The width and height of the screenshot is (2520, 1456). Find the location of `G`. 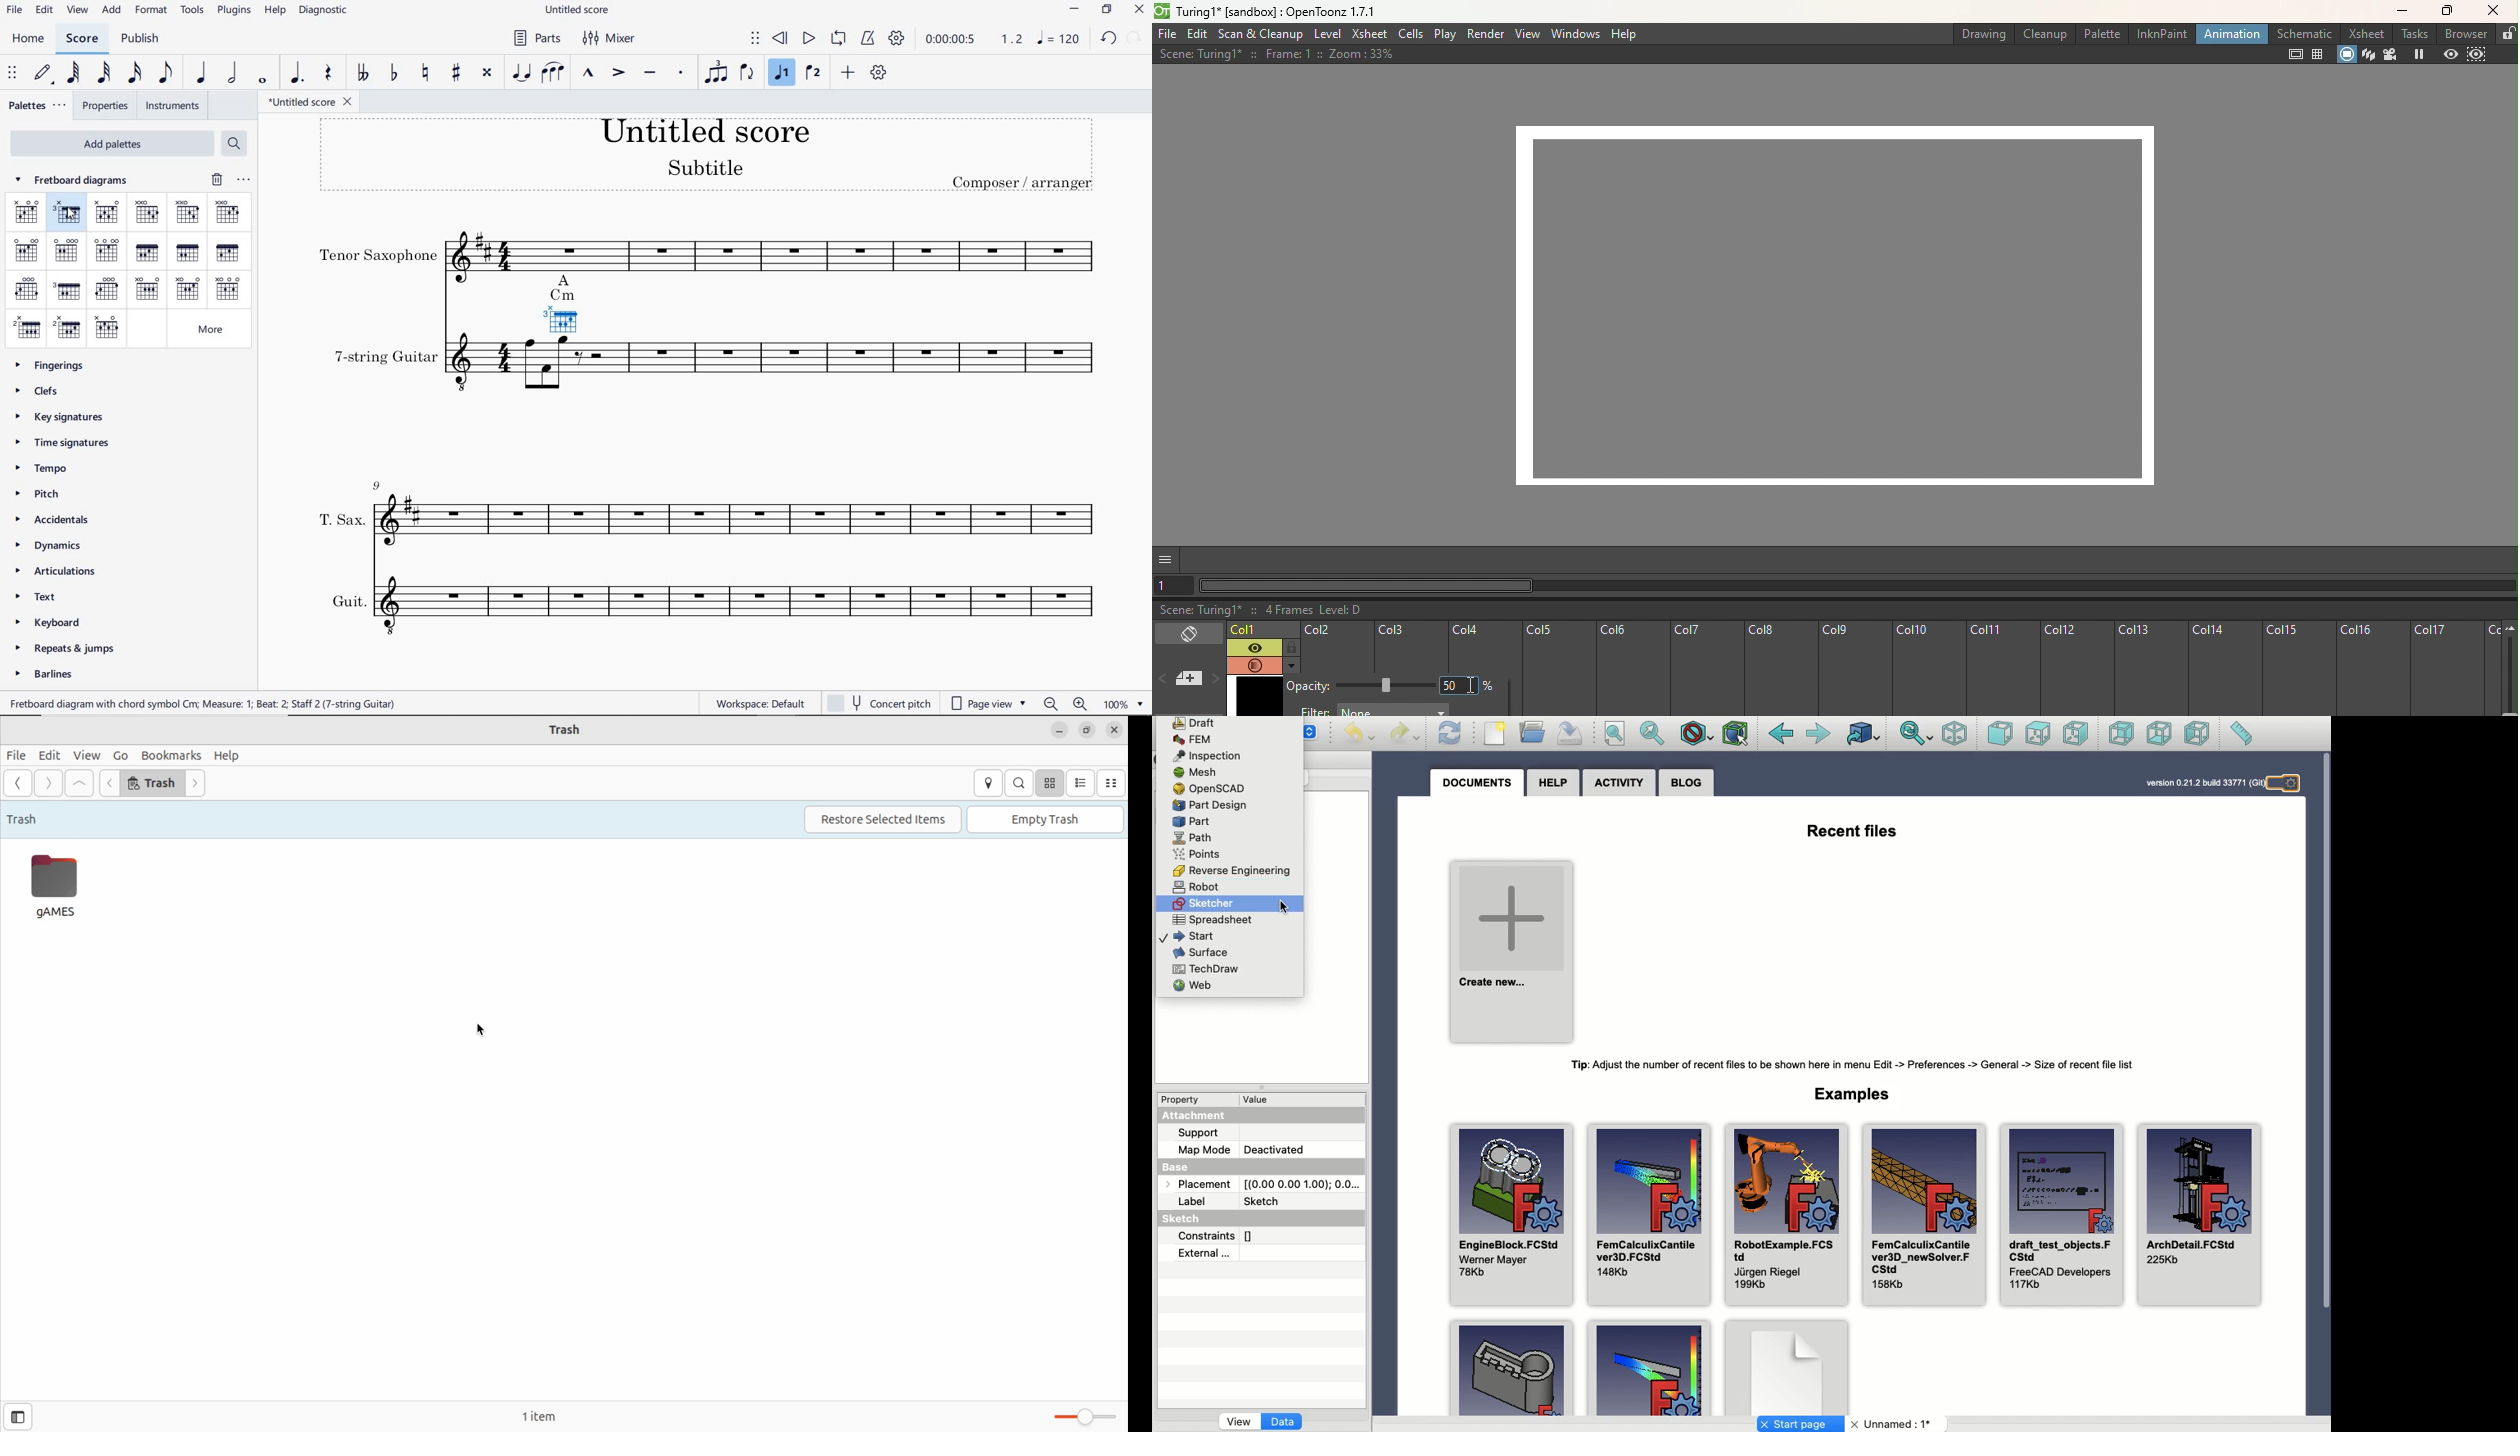

G is located at coordinates (27, 289).